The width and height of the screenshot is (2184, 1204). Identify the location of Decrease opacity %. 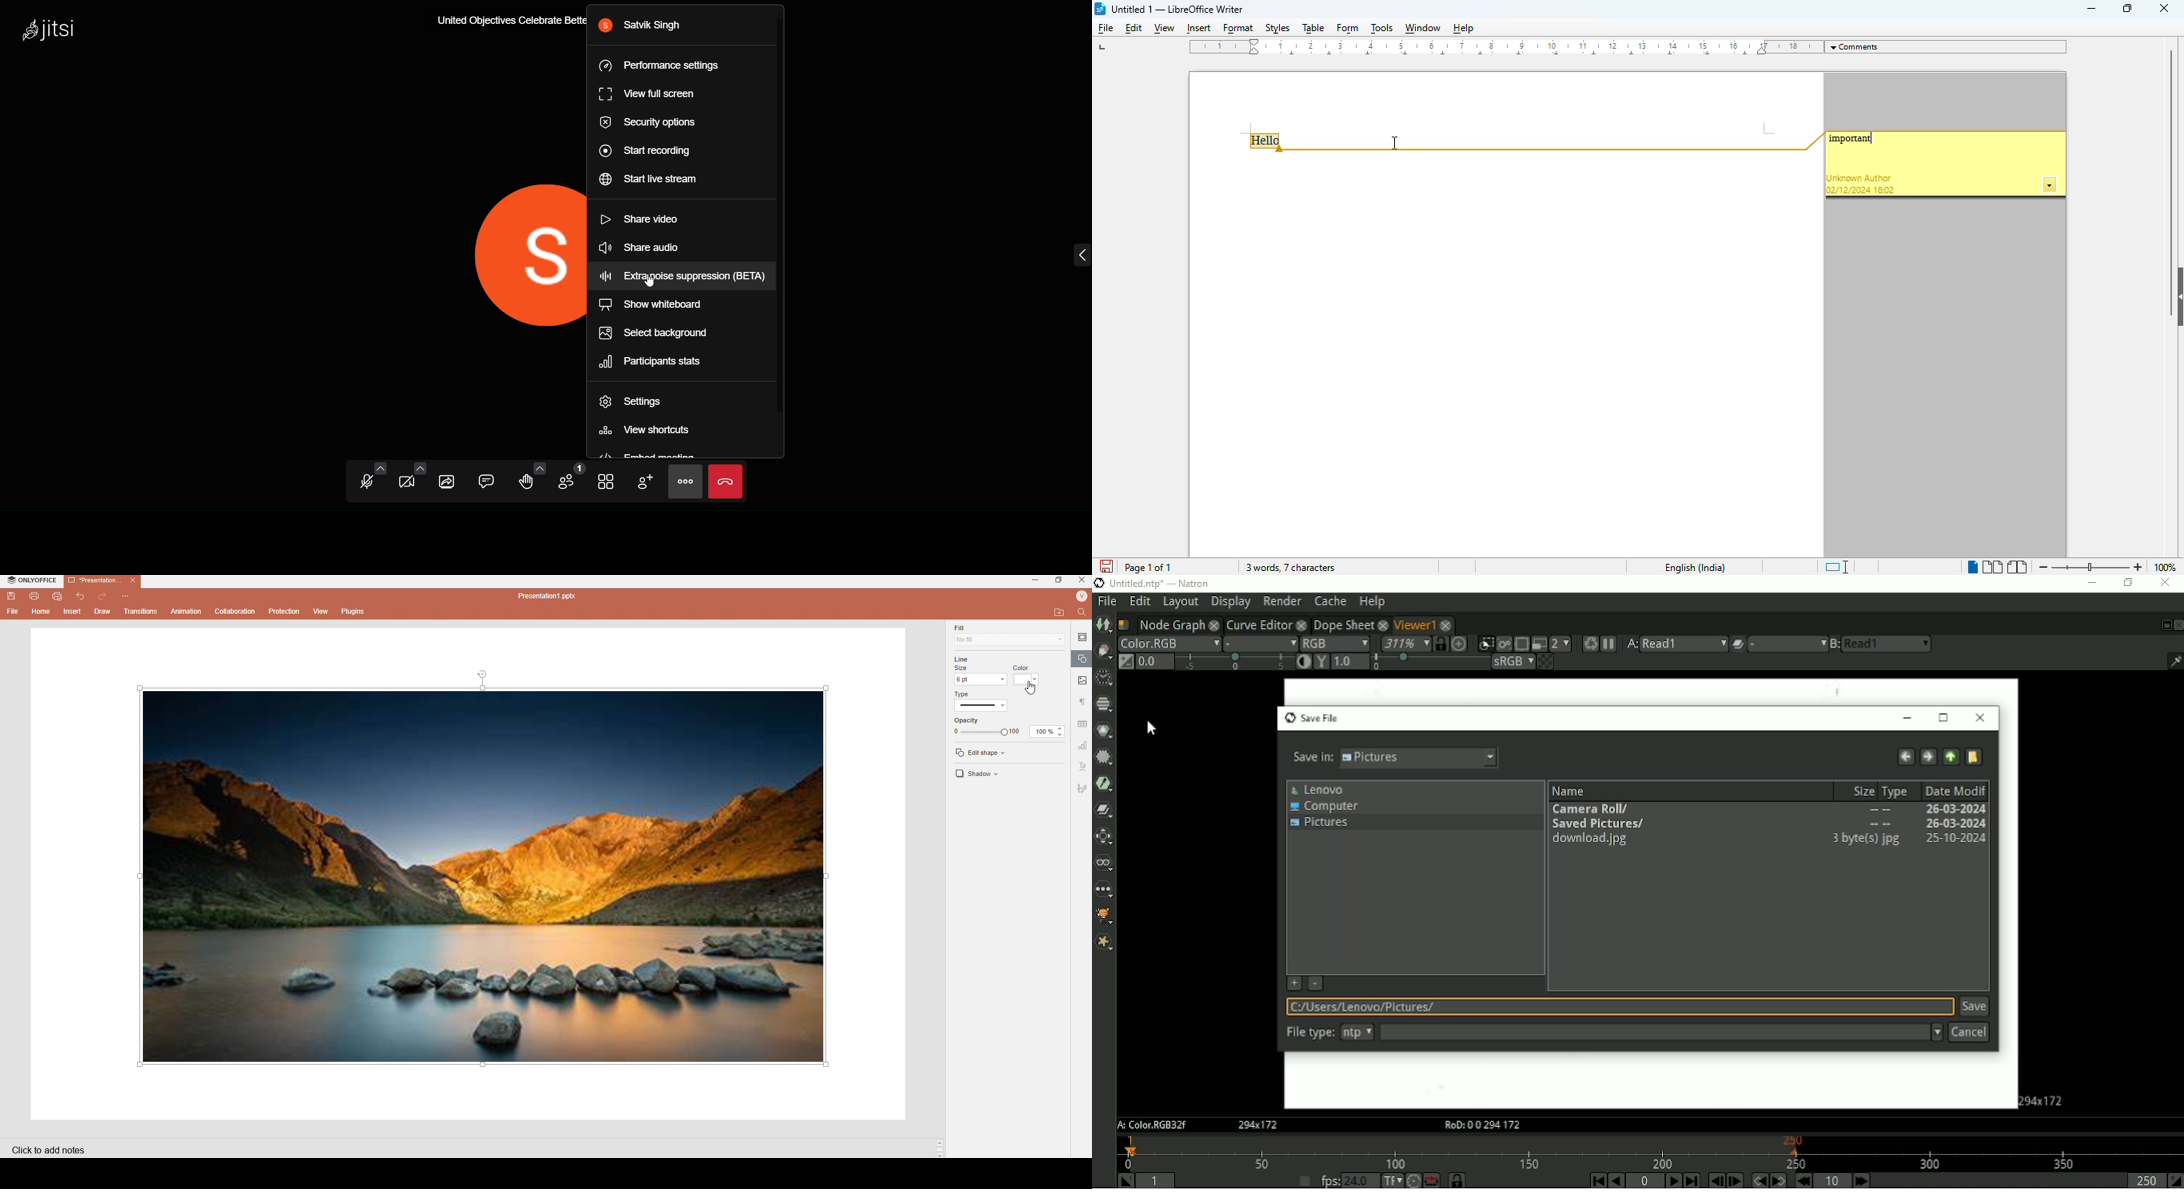
(1062, 737).